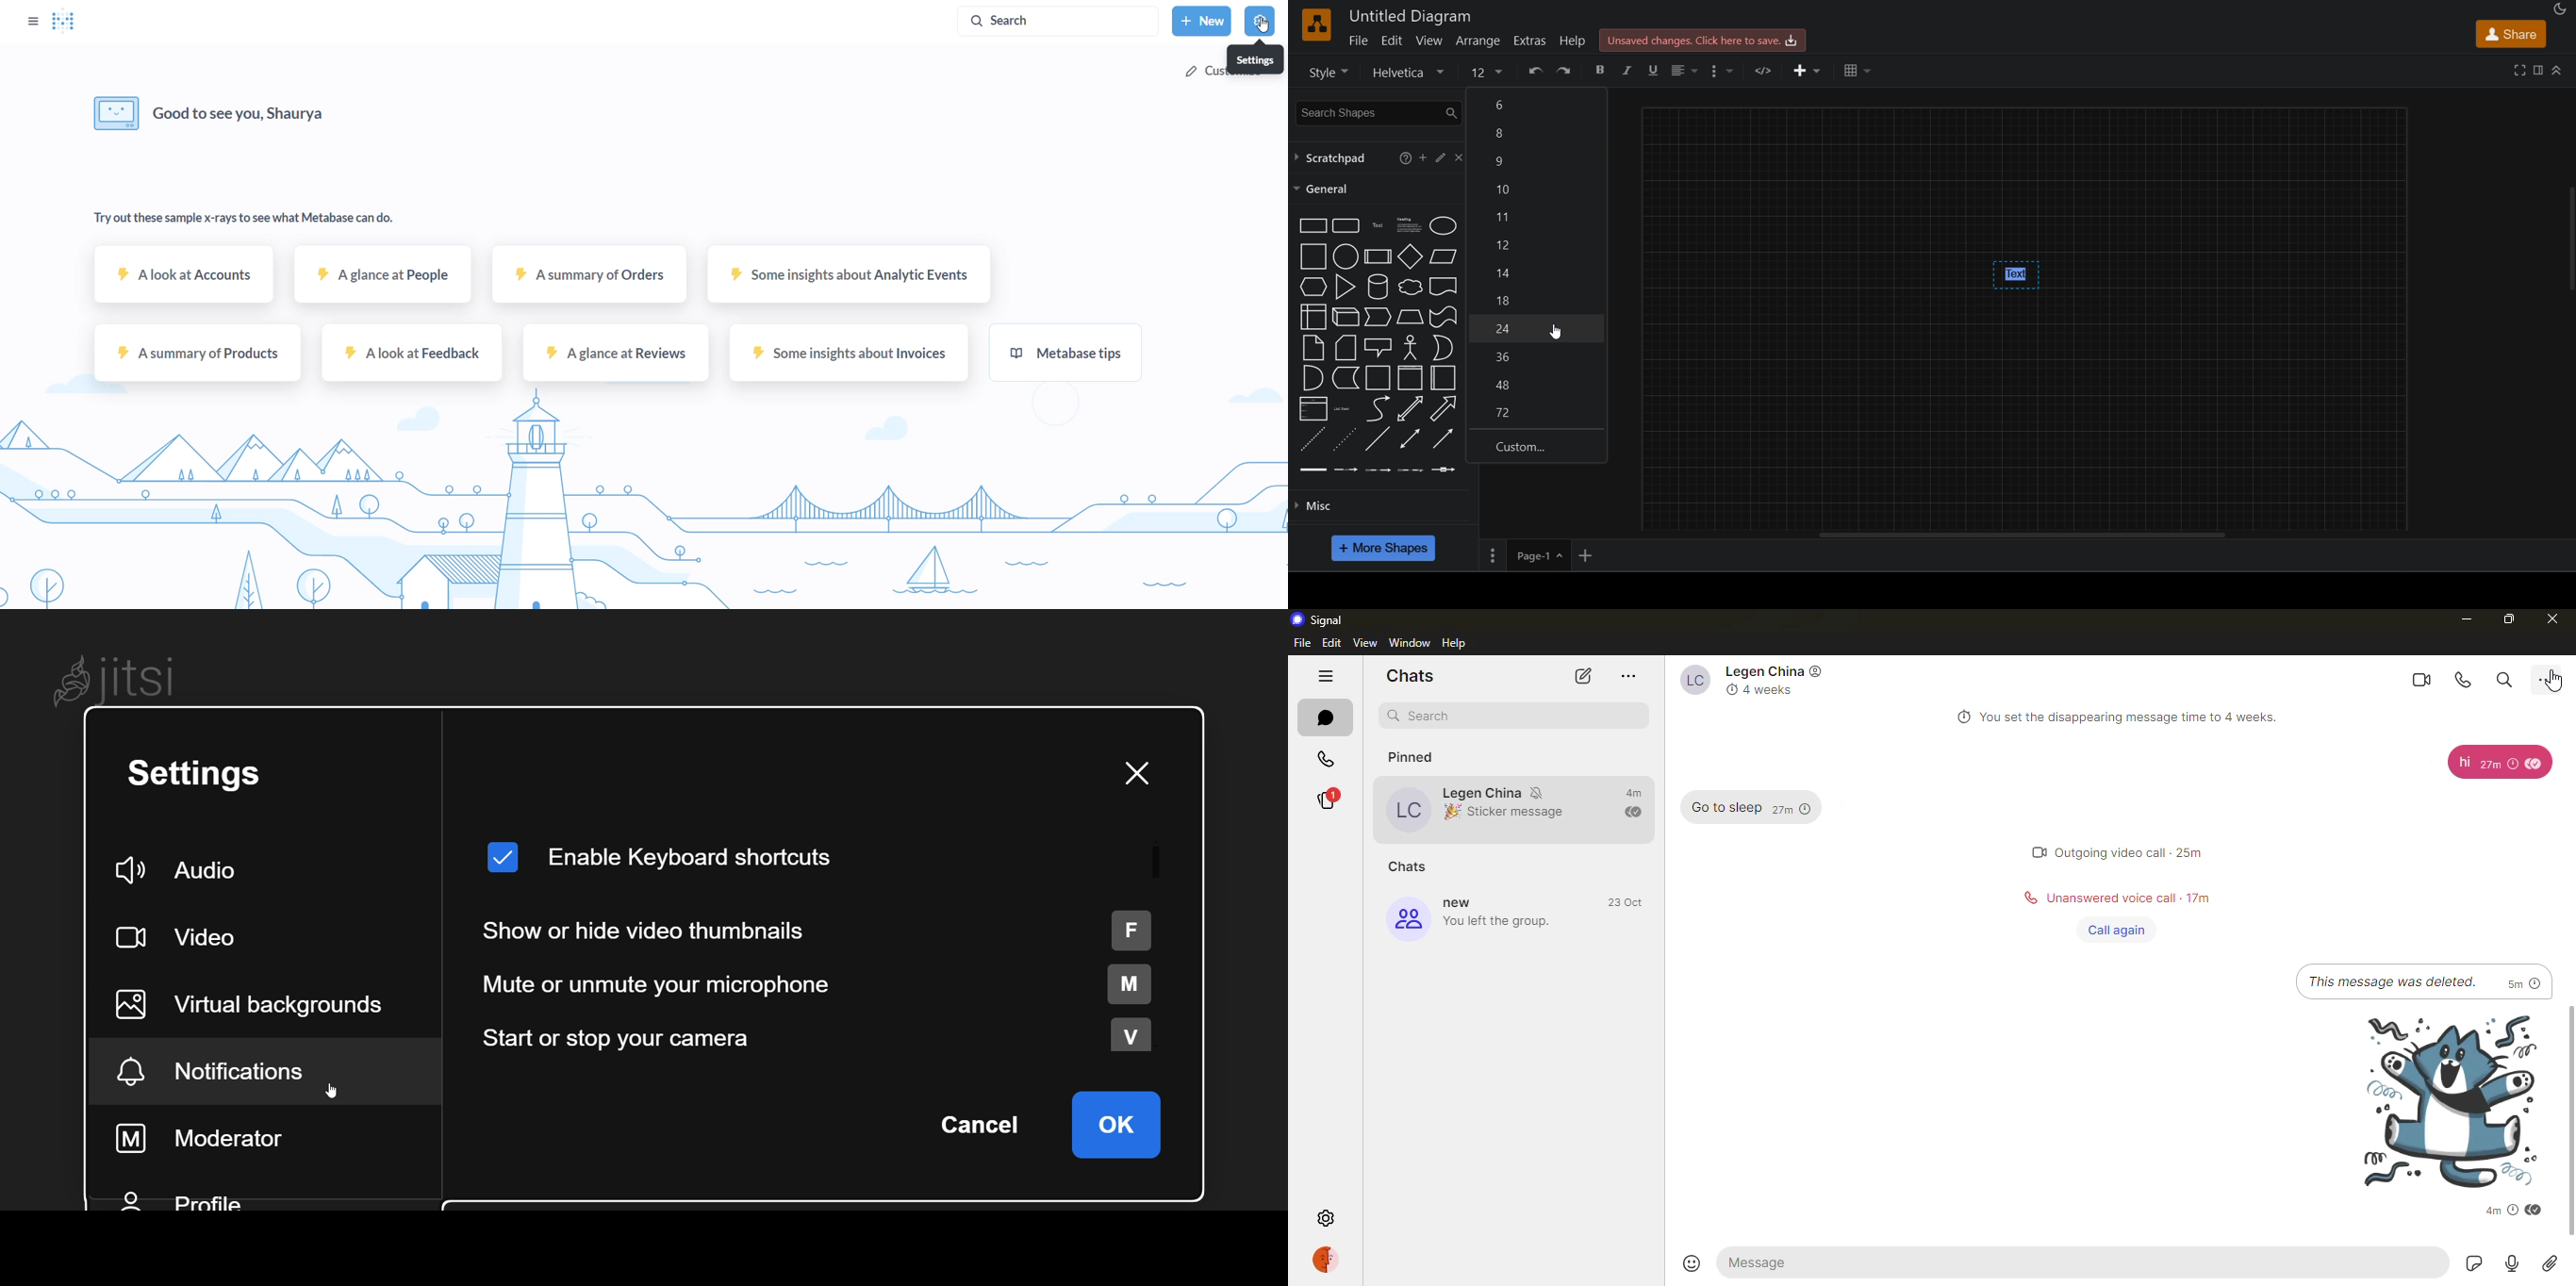 This screenshot has width=2576, height=1288. What do you see at coordinates (1408, 674) in the screenshot?
I see `chats` at bounding box center [1408, 674].